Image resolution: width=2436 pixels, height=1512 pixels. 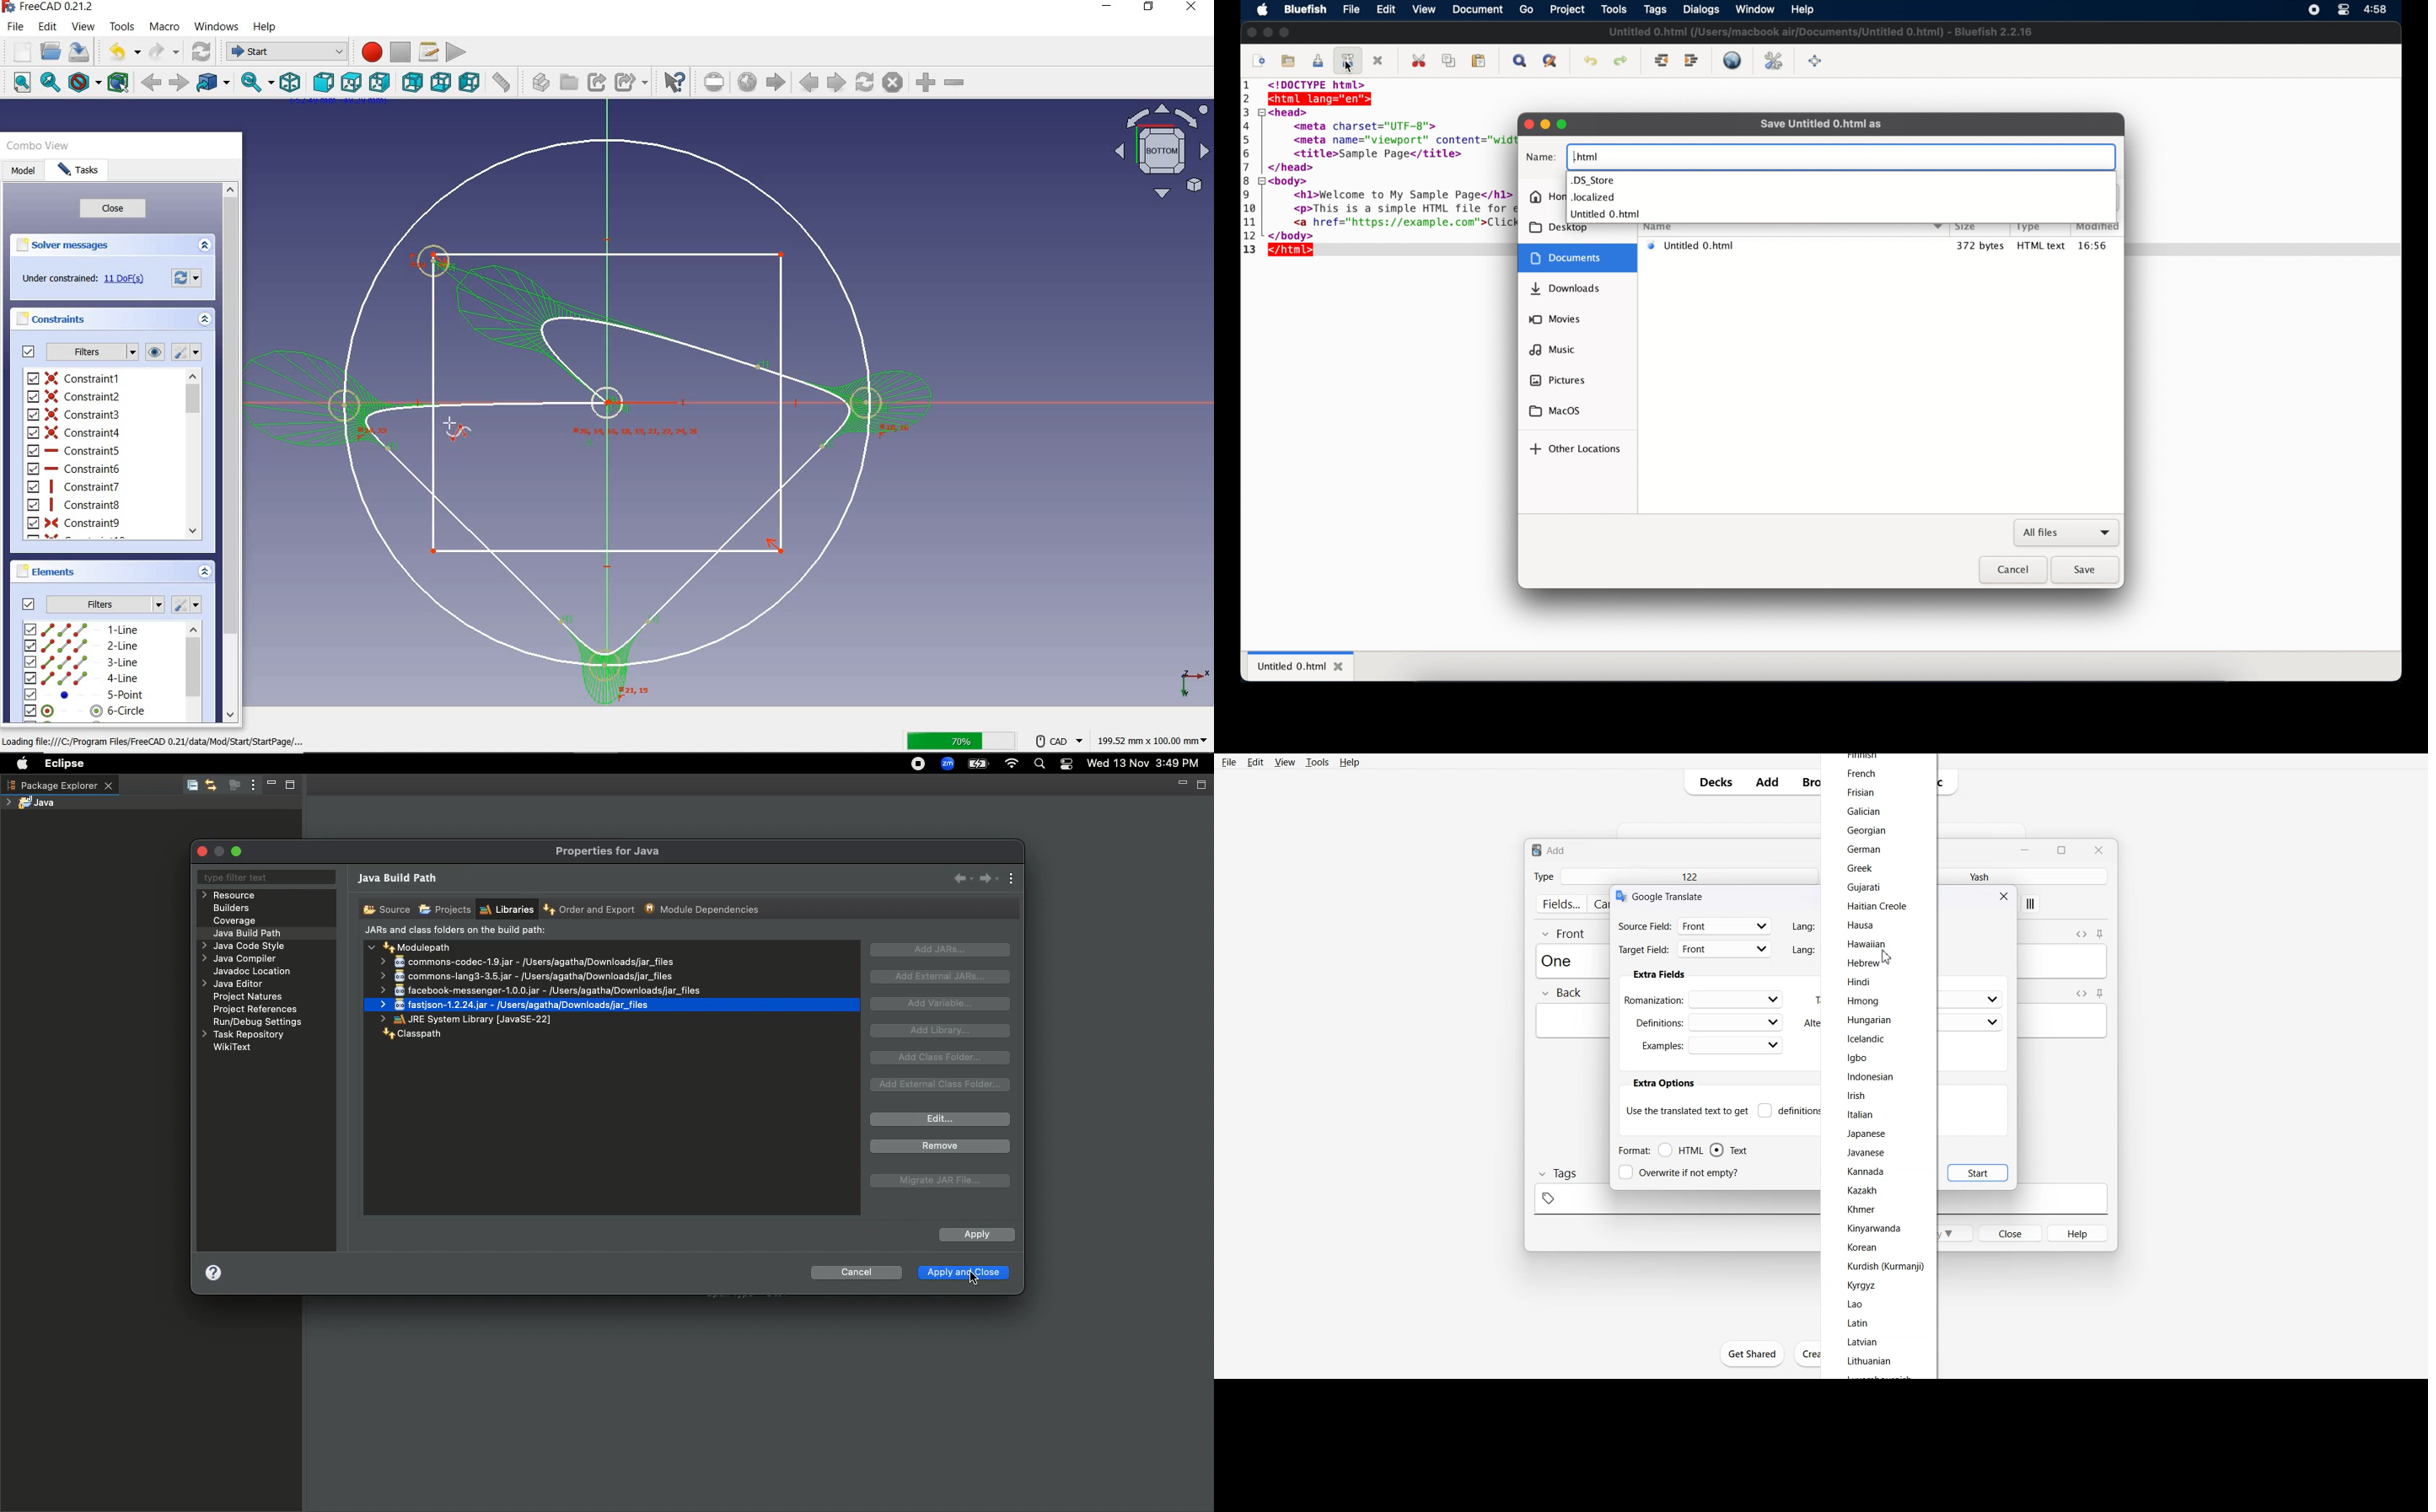 What do you see at coordinates (1593, 198) in the screenshot?
I see `.localized` at bounding box center [1593, 198].